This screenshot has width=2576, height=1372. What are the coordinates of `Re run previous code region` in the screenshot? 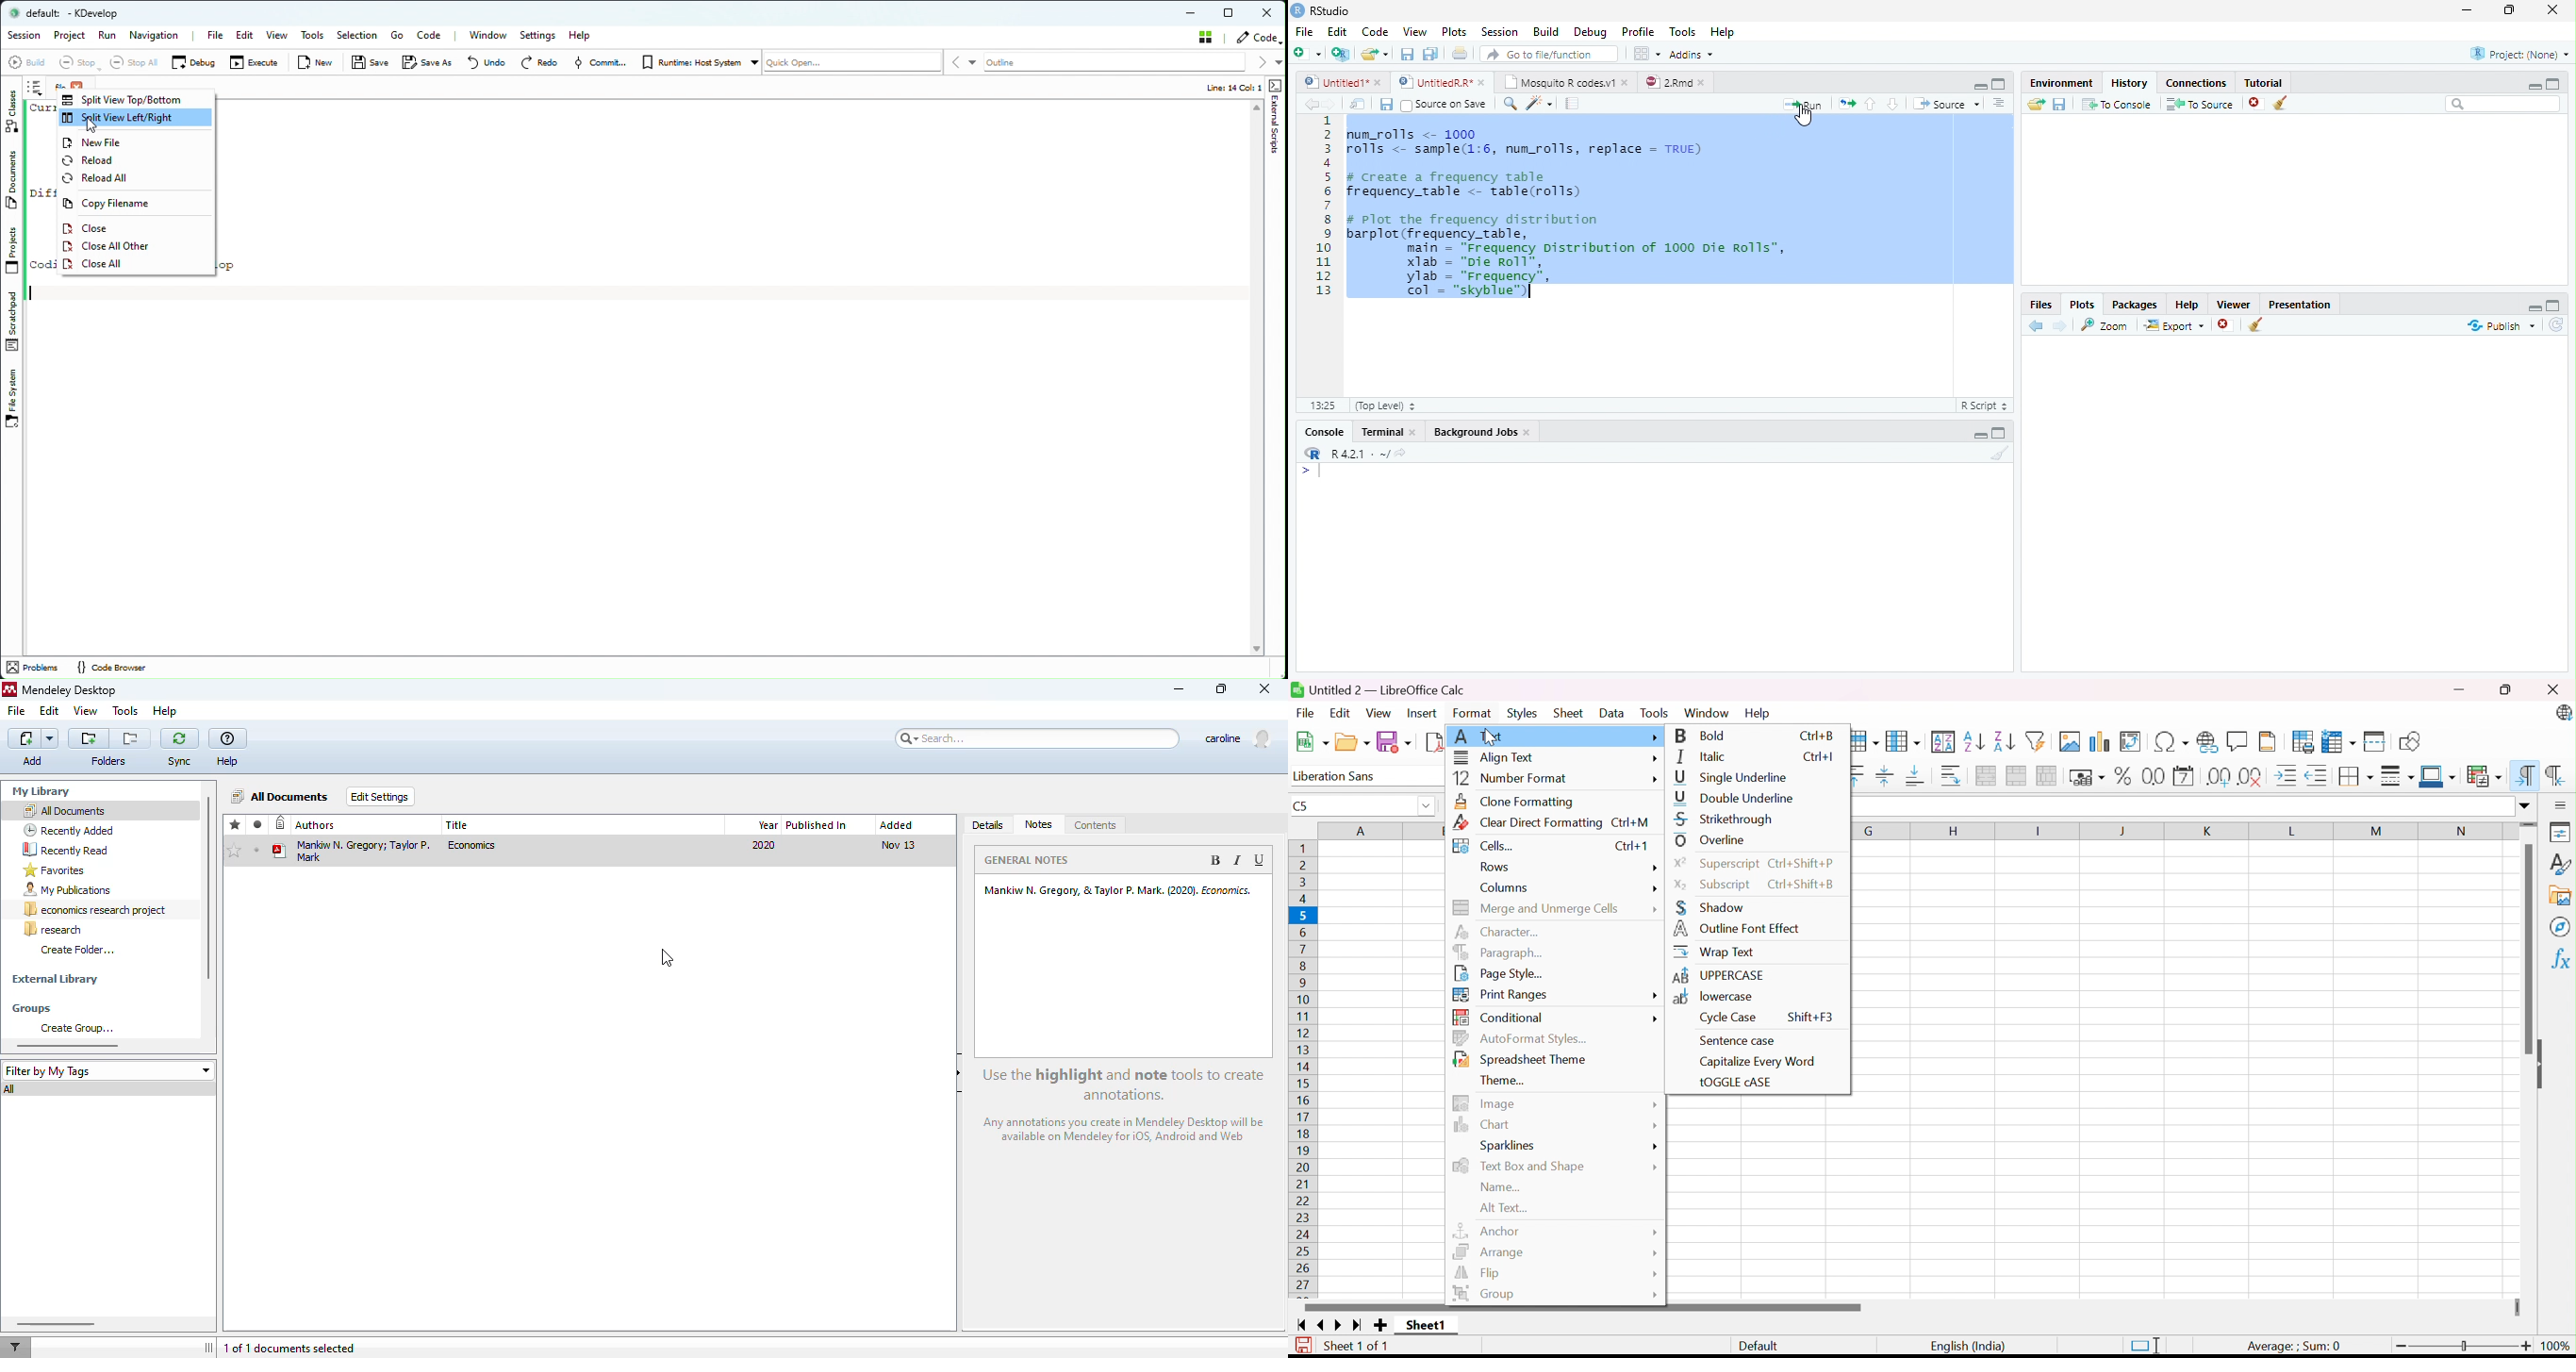 It's located at (1845, 105).